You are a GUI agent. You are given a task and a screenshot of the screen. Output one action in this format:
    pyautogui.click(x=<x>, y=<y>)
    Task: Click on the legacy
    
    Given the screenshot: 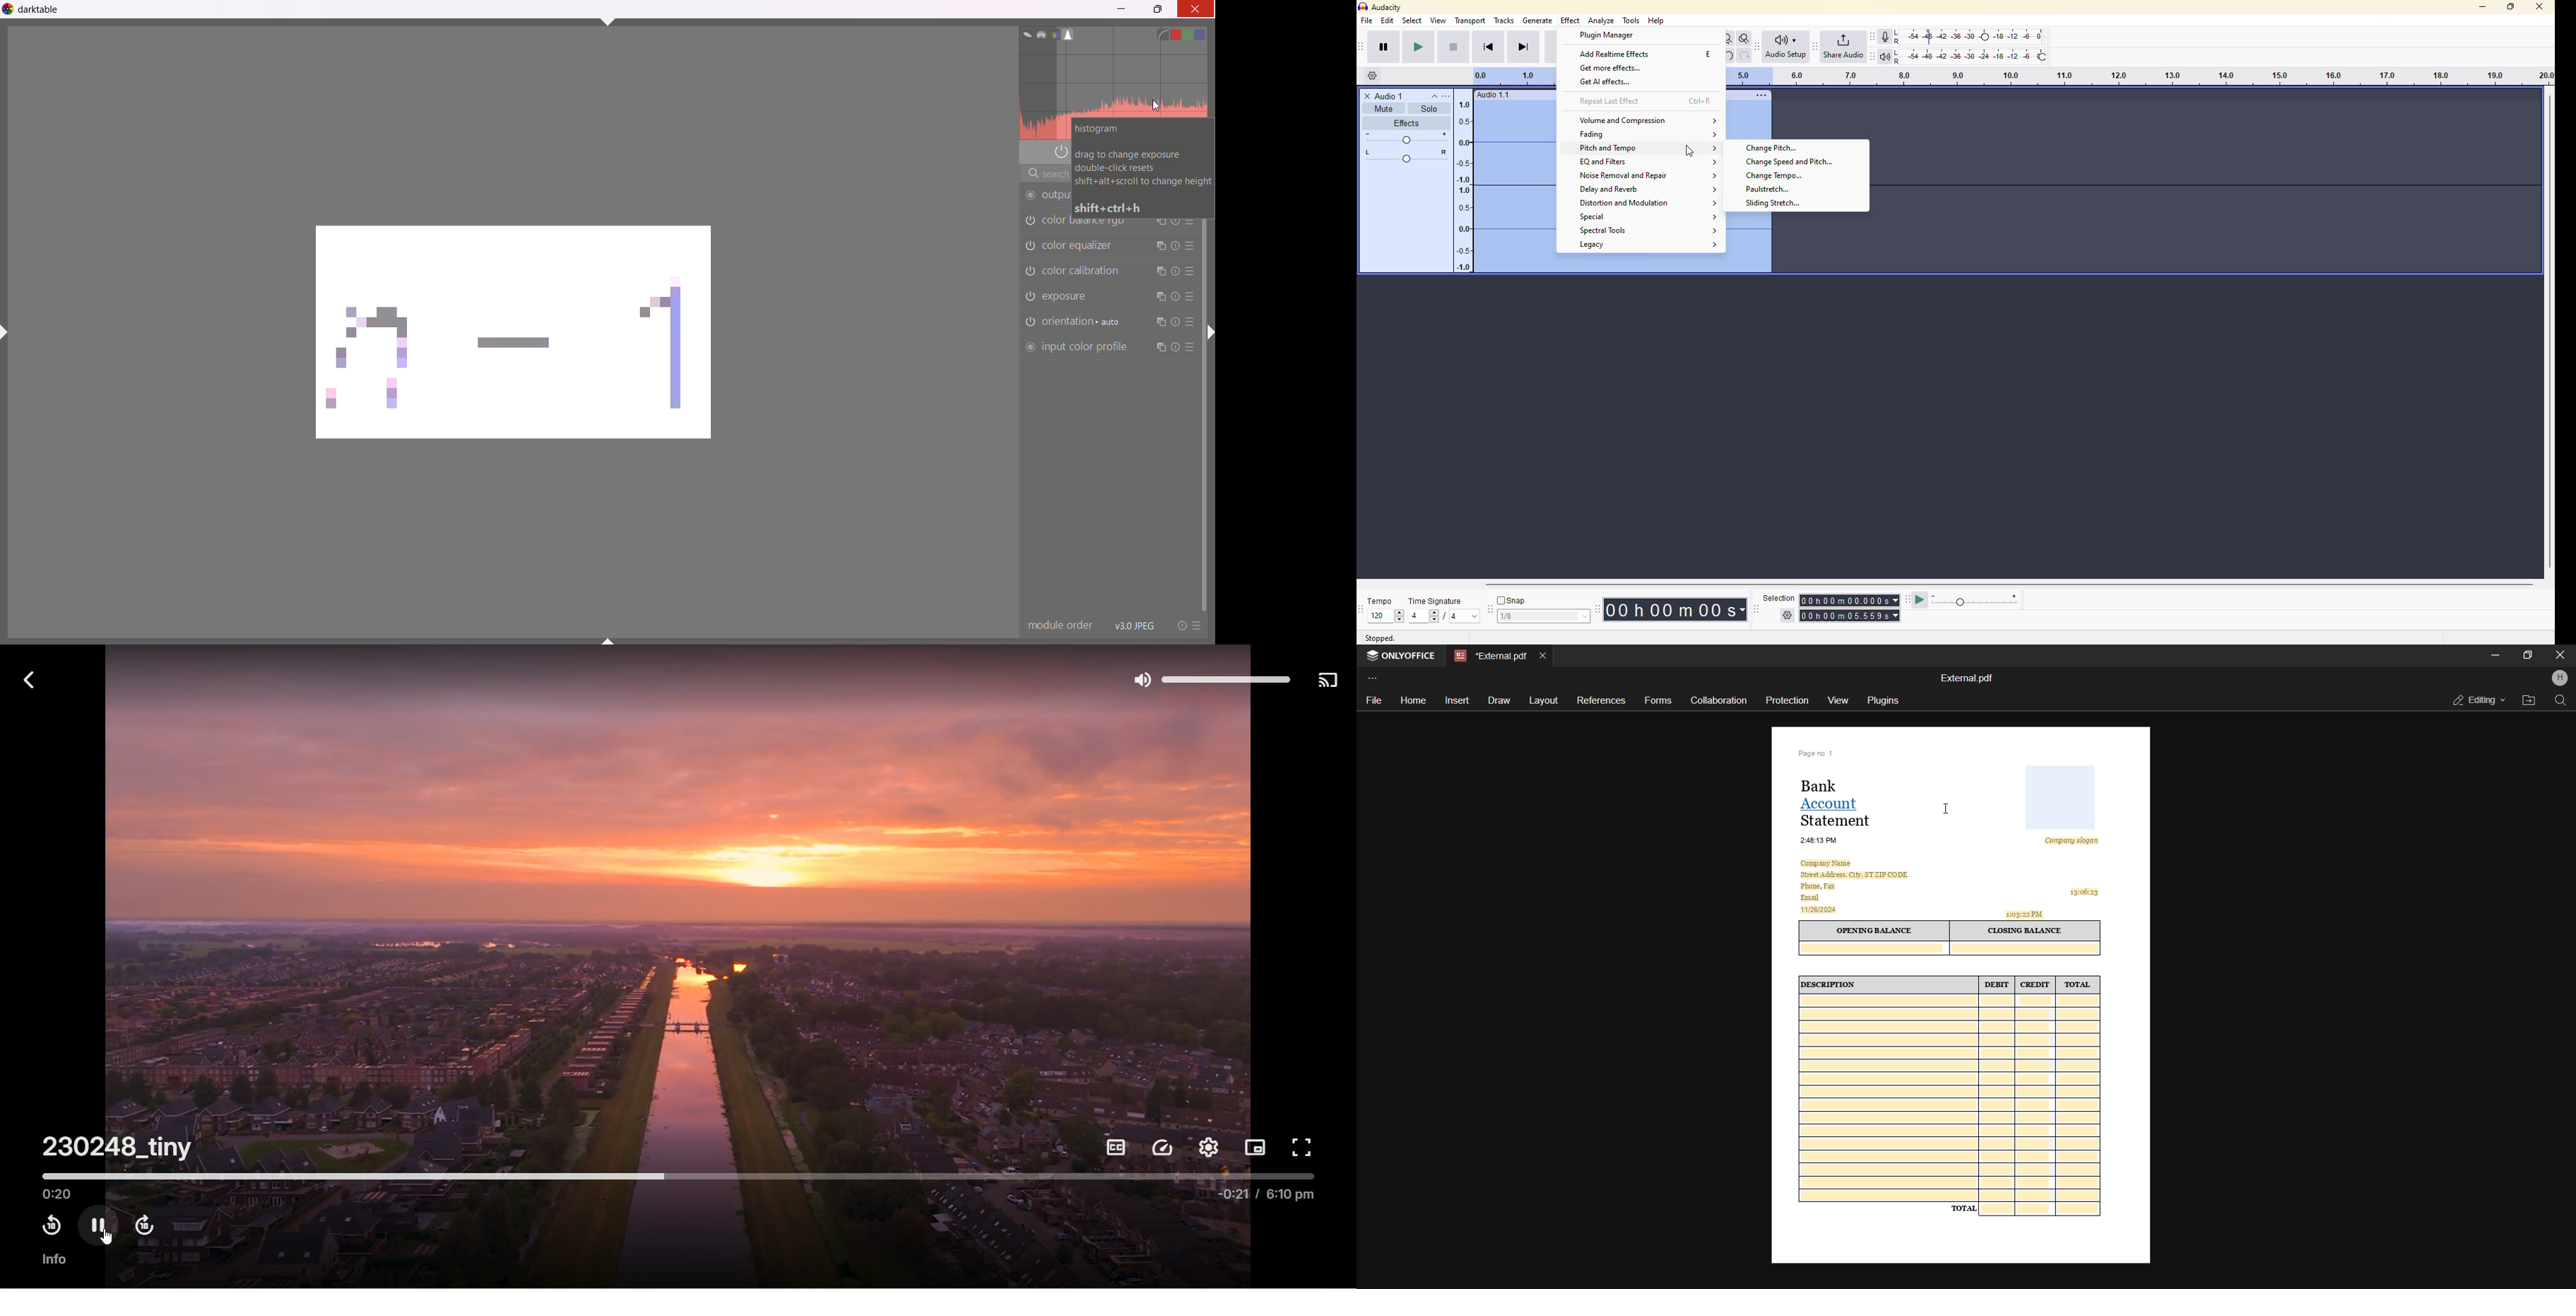 What is the action you would take?
    pyautogui.click(x=1594, y=245)
    